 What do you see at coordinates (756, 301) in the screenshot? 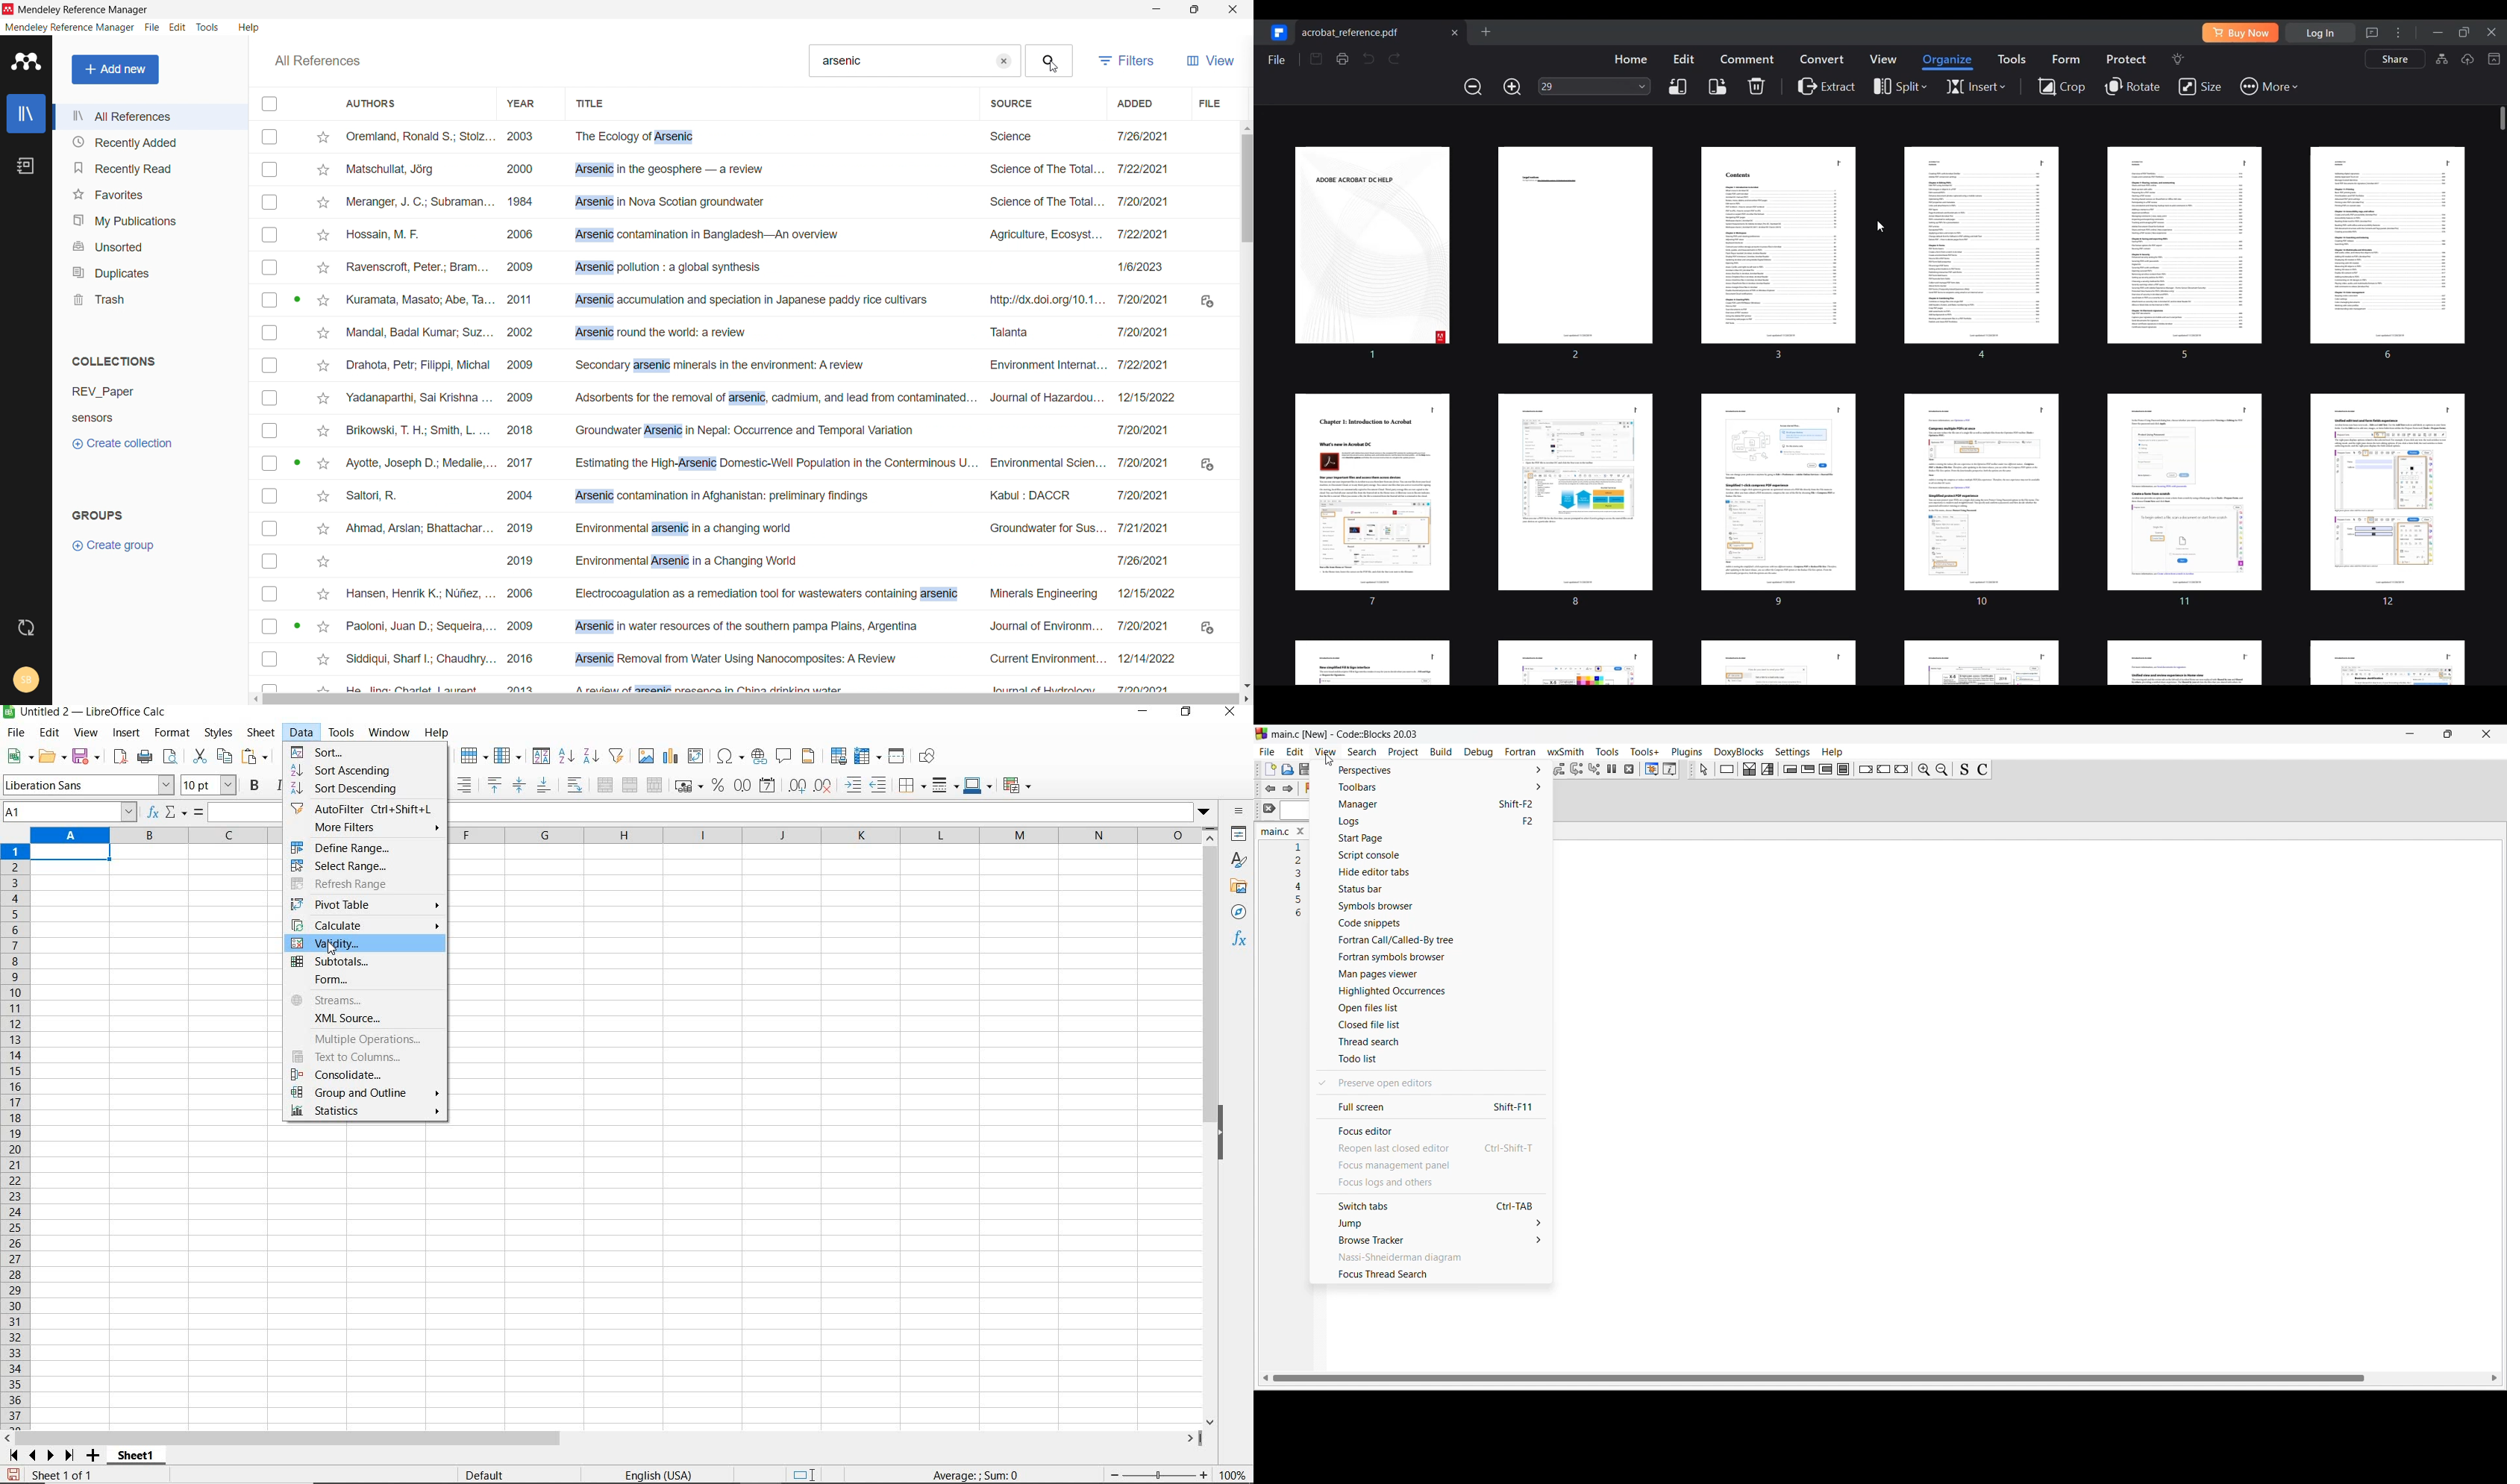
I see `Kuramata, Masato; Abe, Ta... 2011 Arsenic accumulation and speciation in Japanese paddy rice cultivars http://dx.doi.org/10.1... 7/20/2021` at bounding box center [756, 301].